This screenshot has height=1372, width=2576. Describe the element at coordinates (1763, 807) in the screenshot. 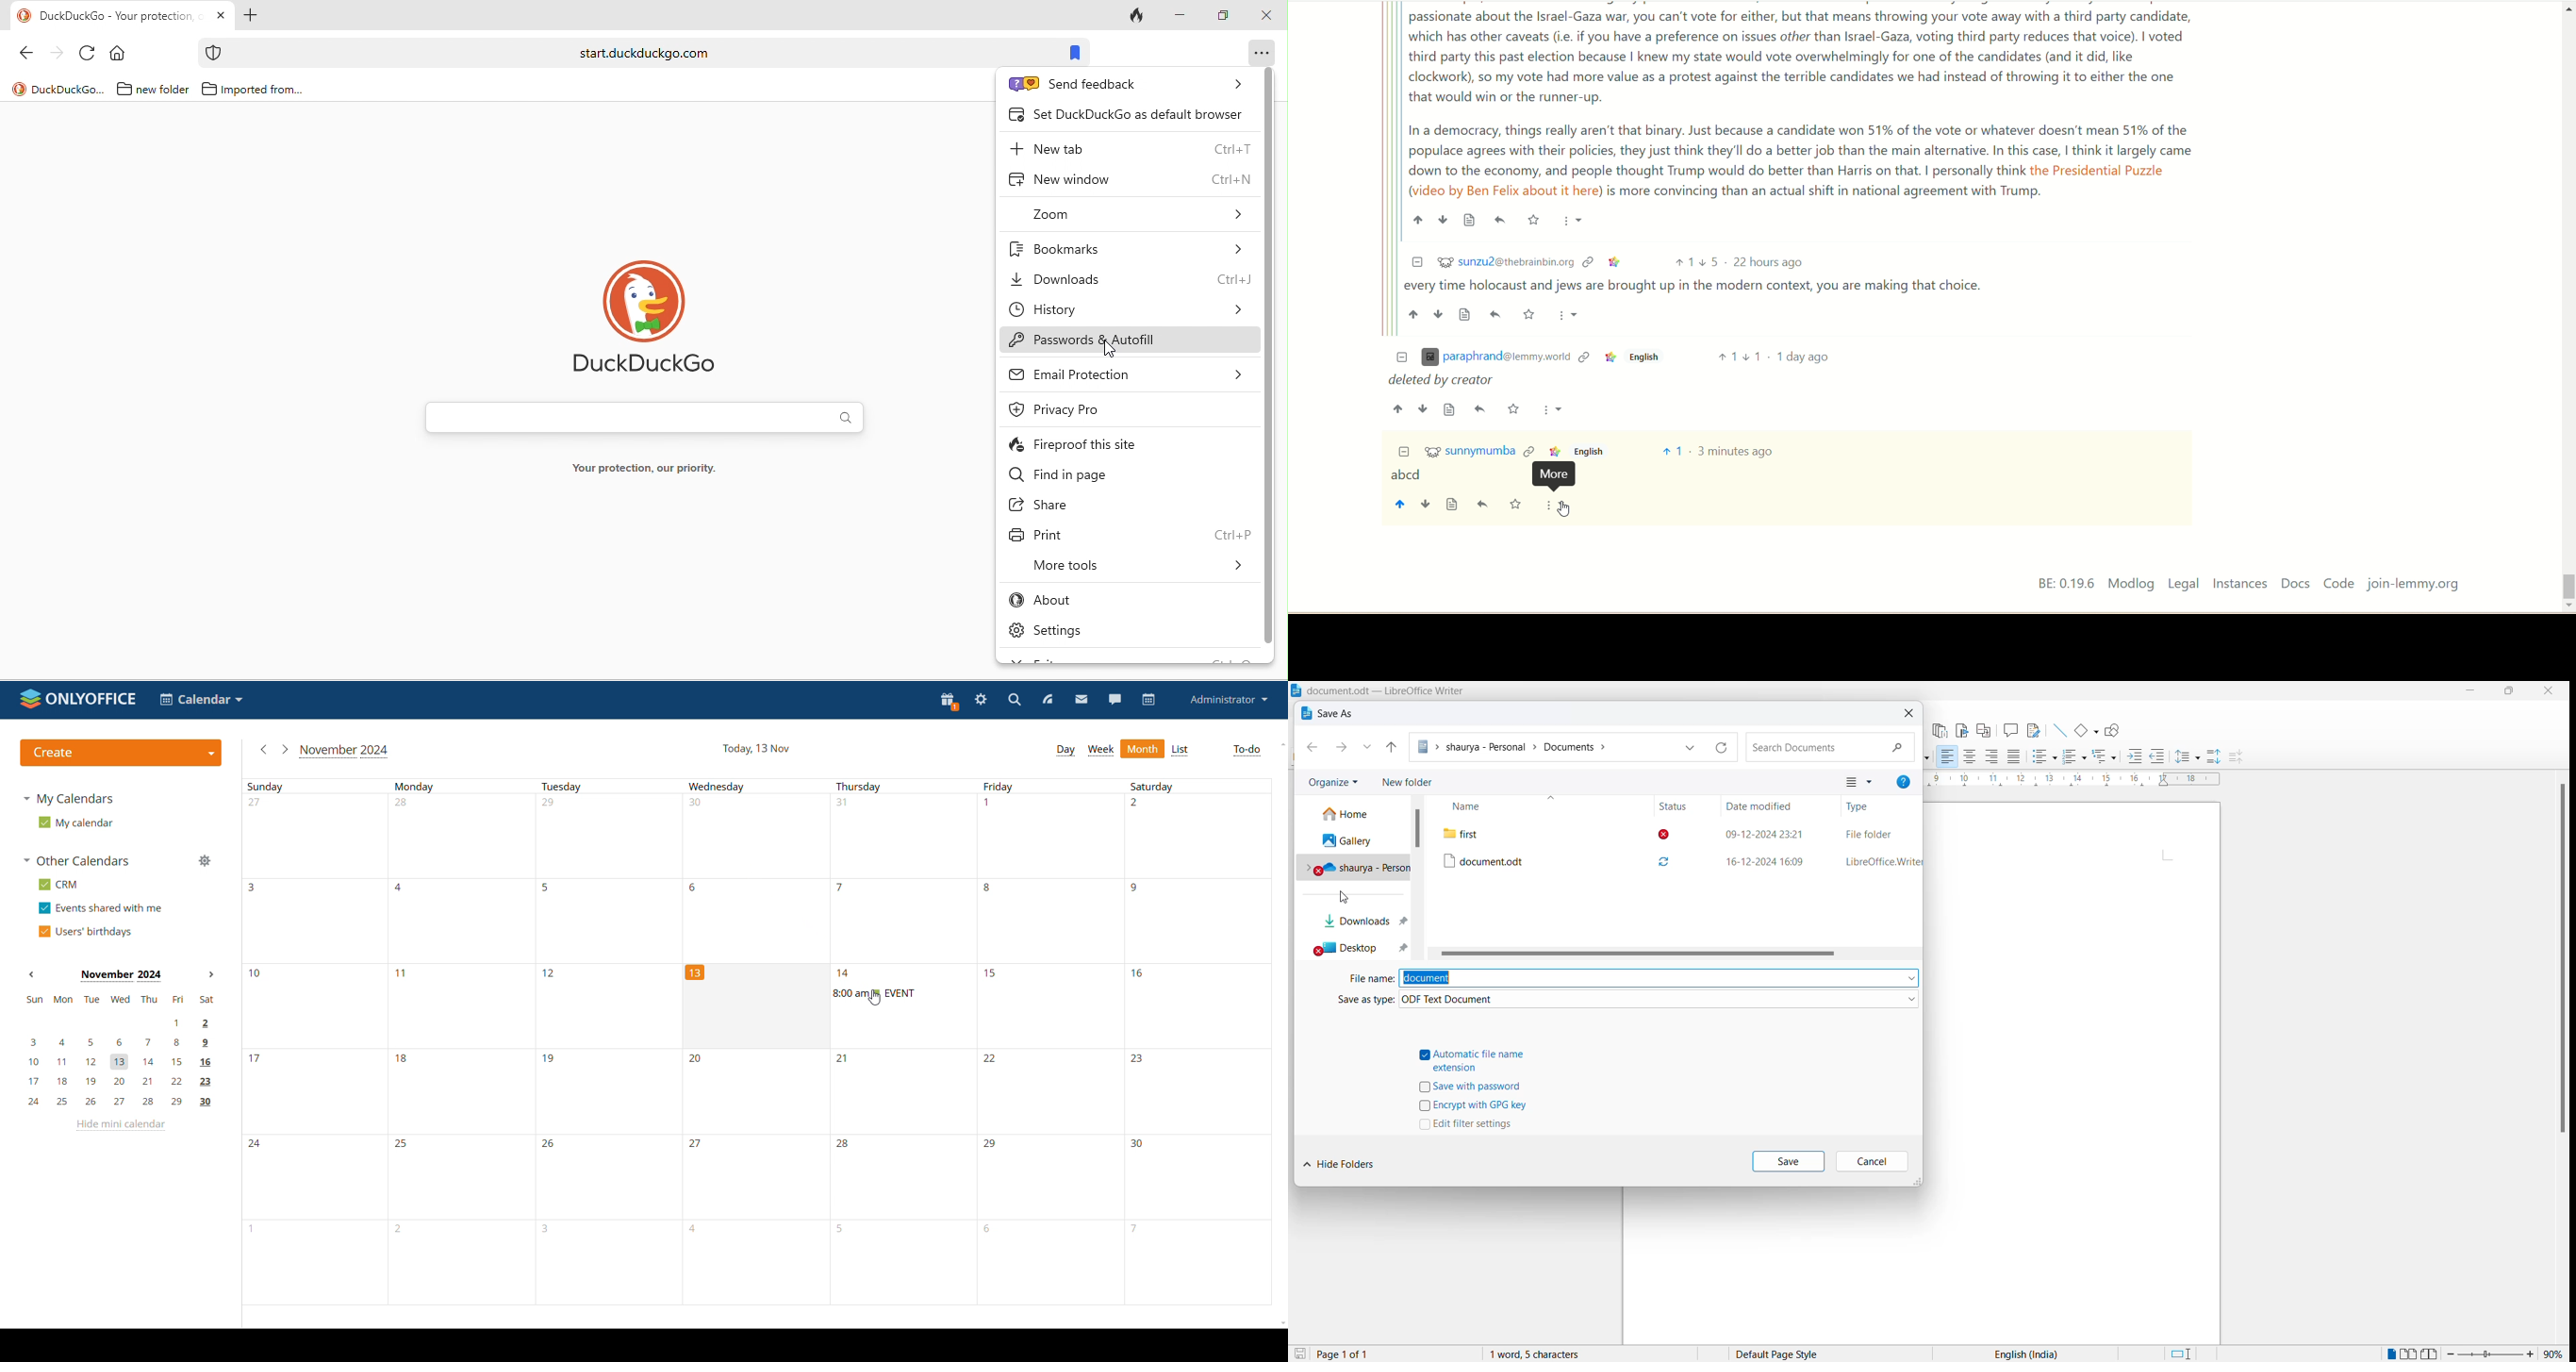

I see `Date modified` at that location.